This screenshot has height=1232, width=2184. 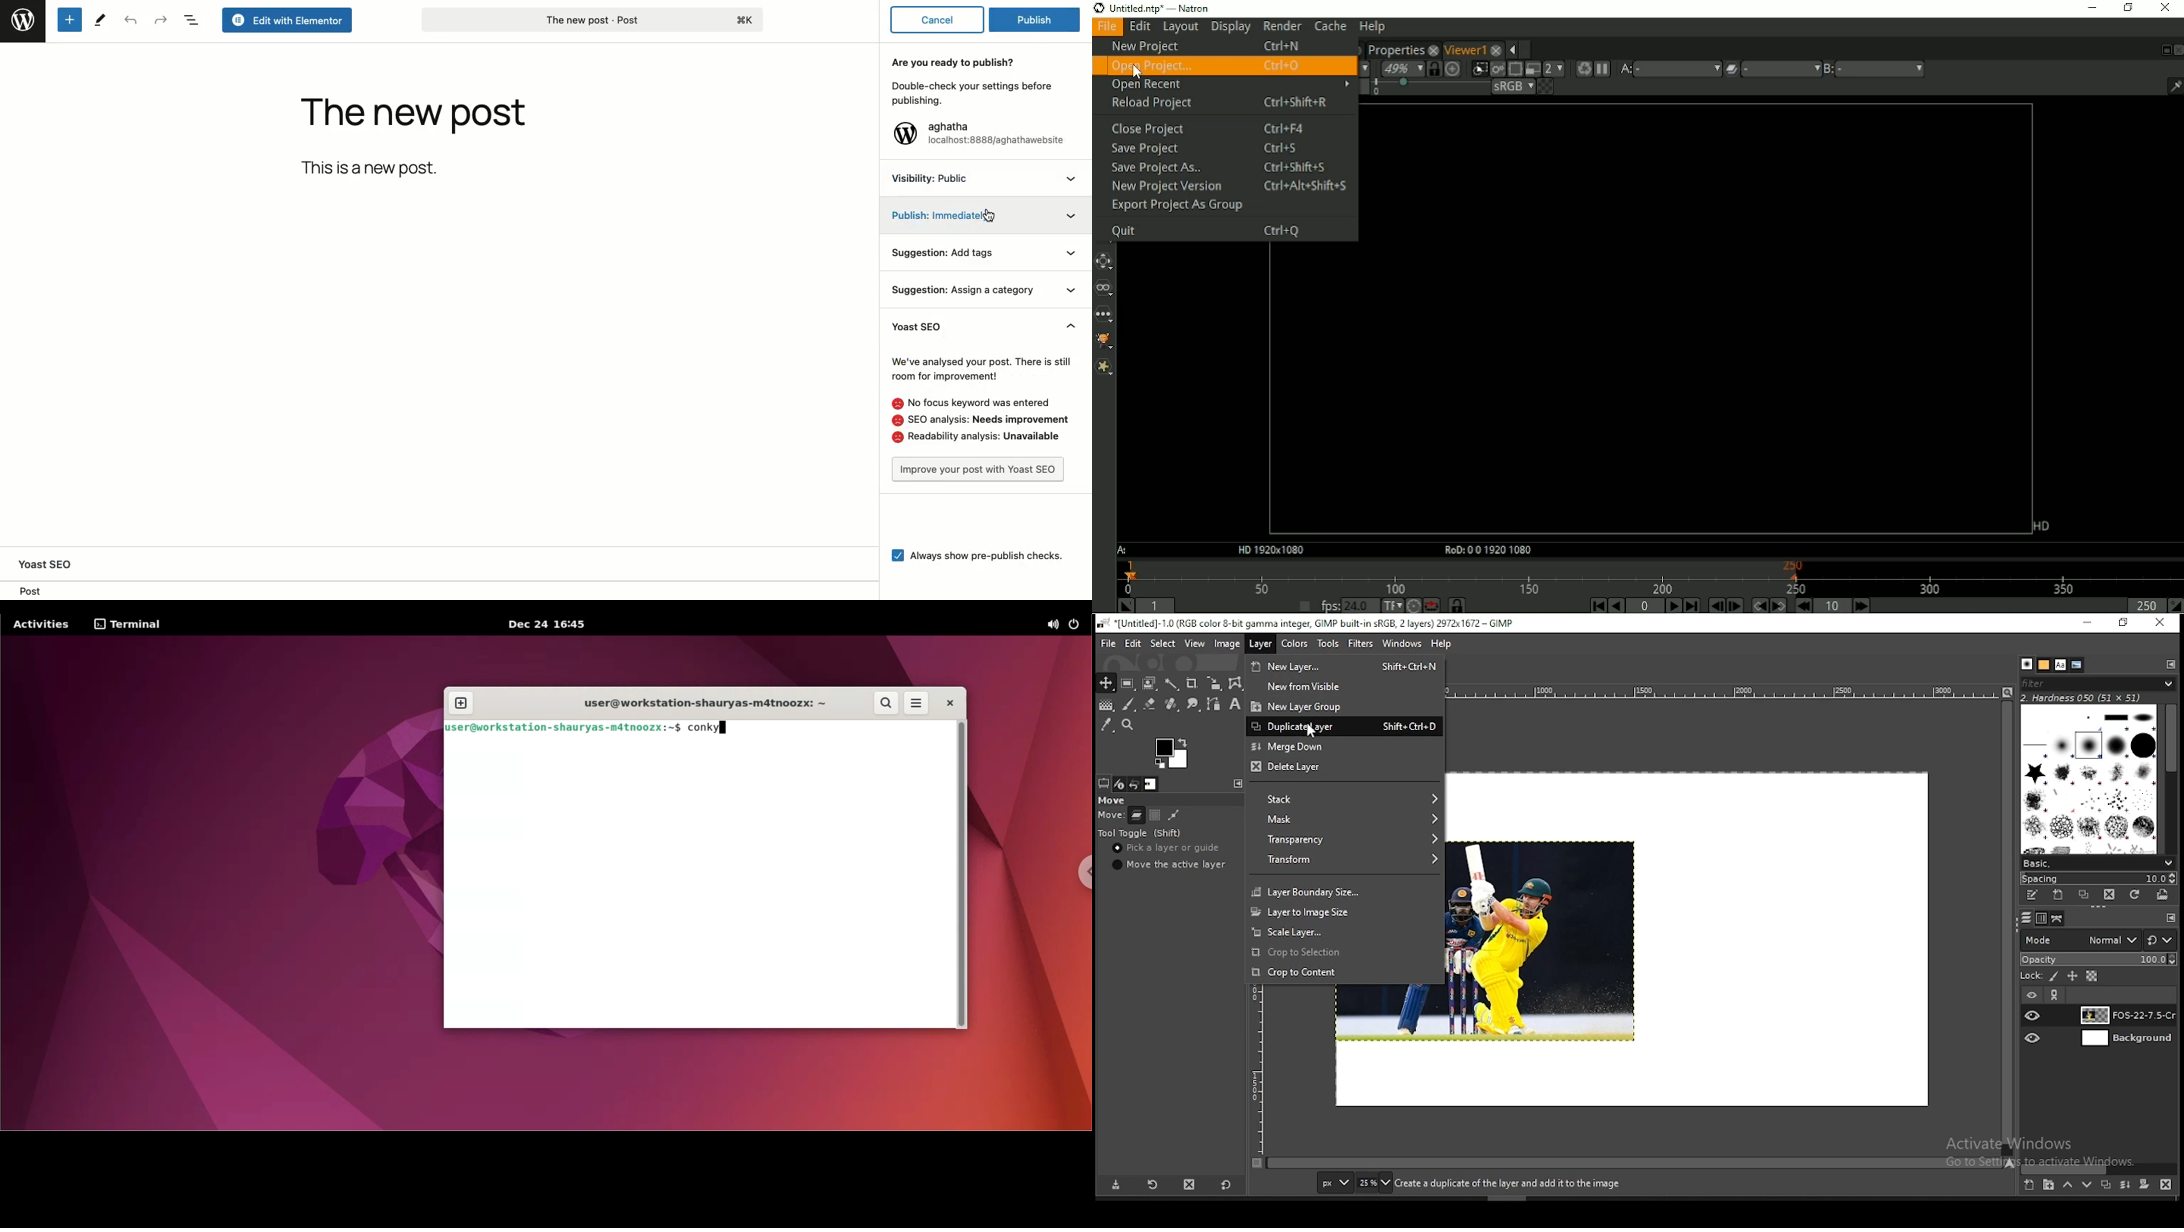 I want to click on aghatha localhost:8888/aghathawebsite, so click(x=996, y=135).